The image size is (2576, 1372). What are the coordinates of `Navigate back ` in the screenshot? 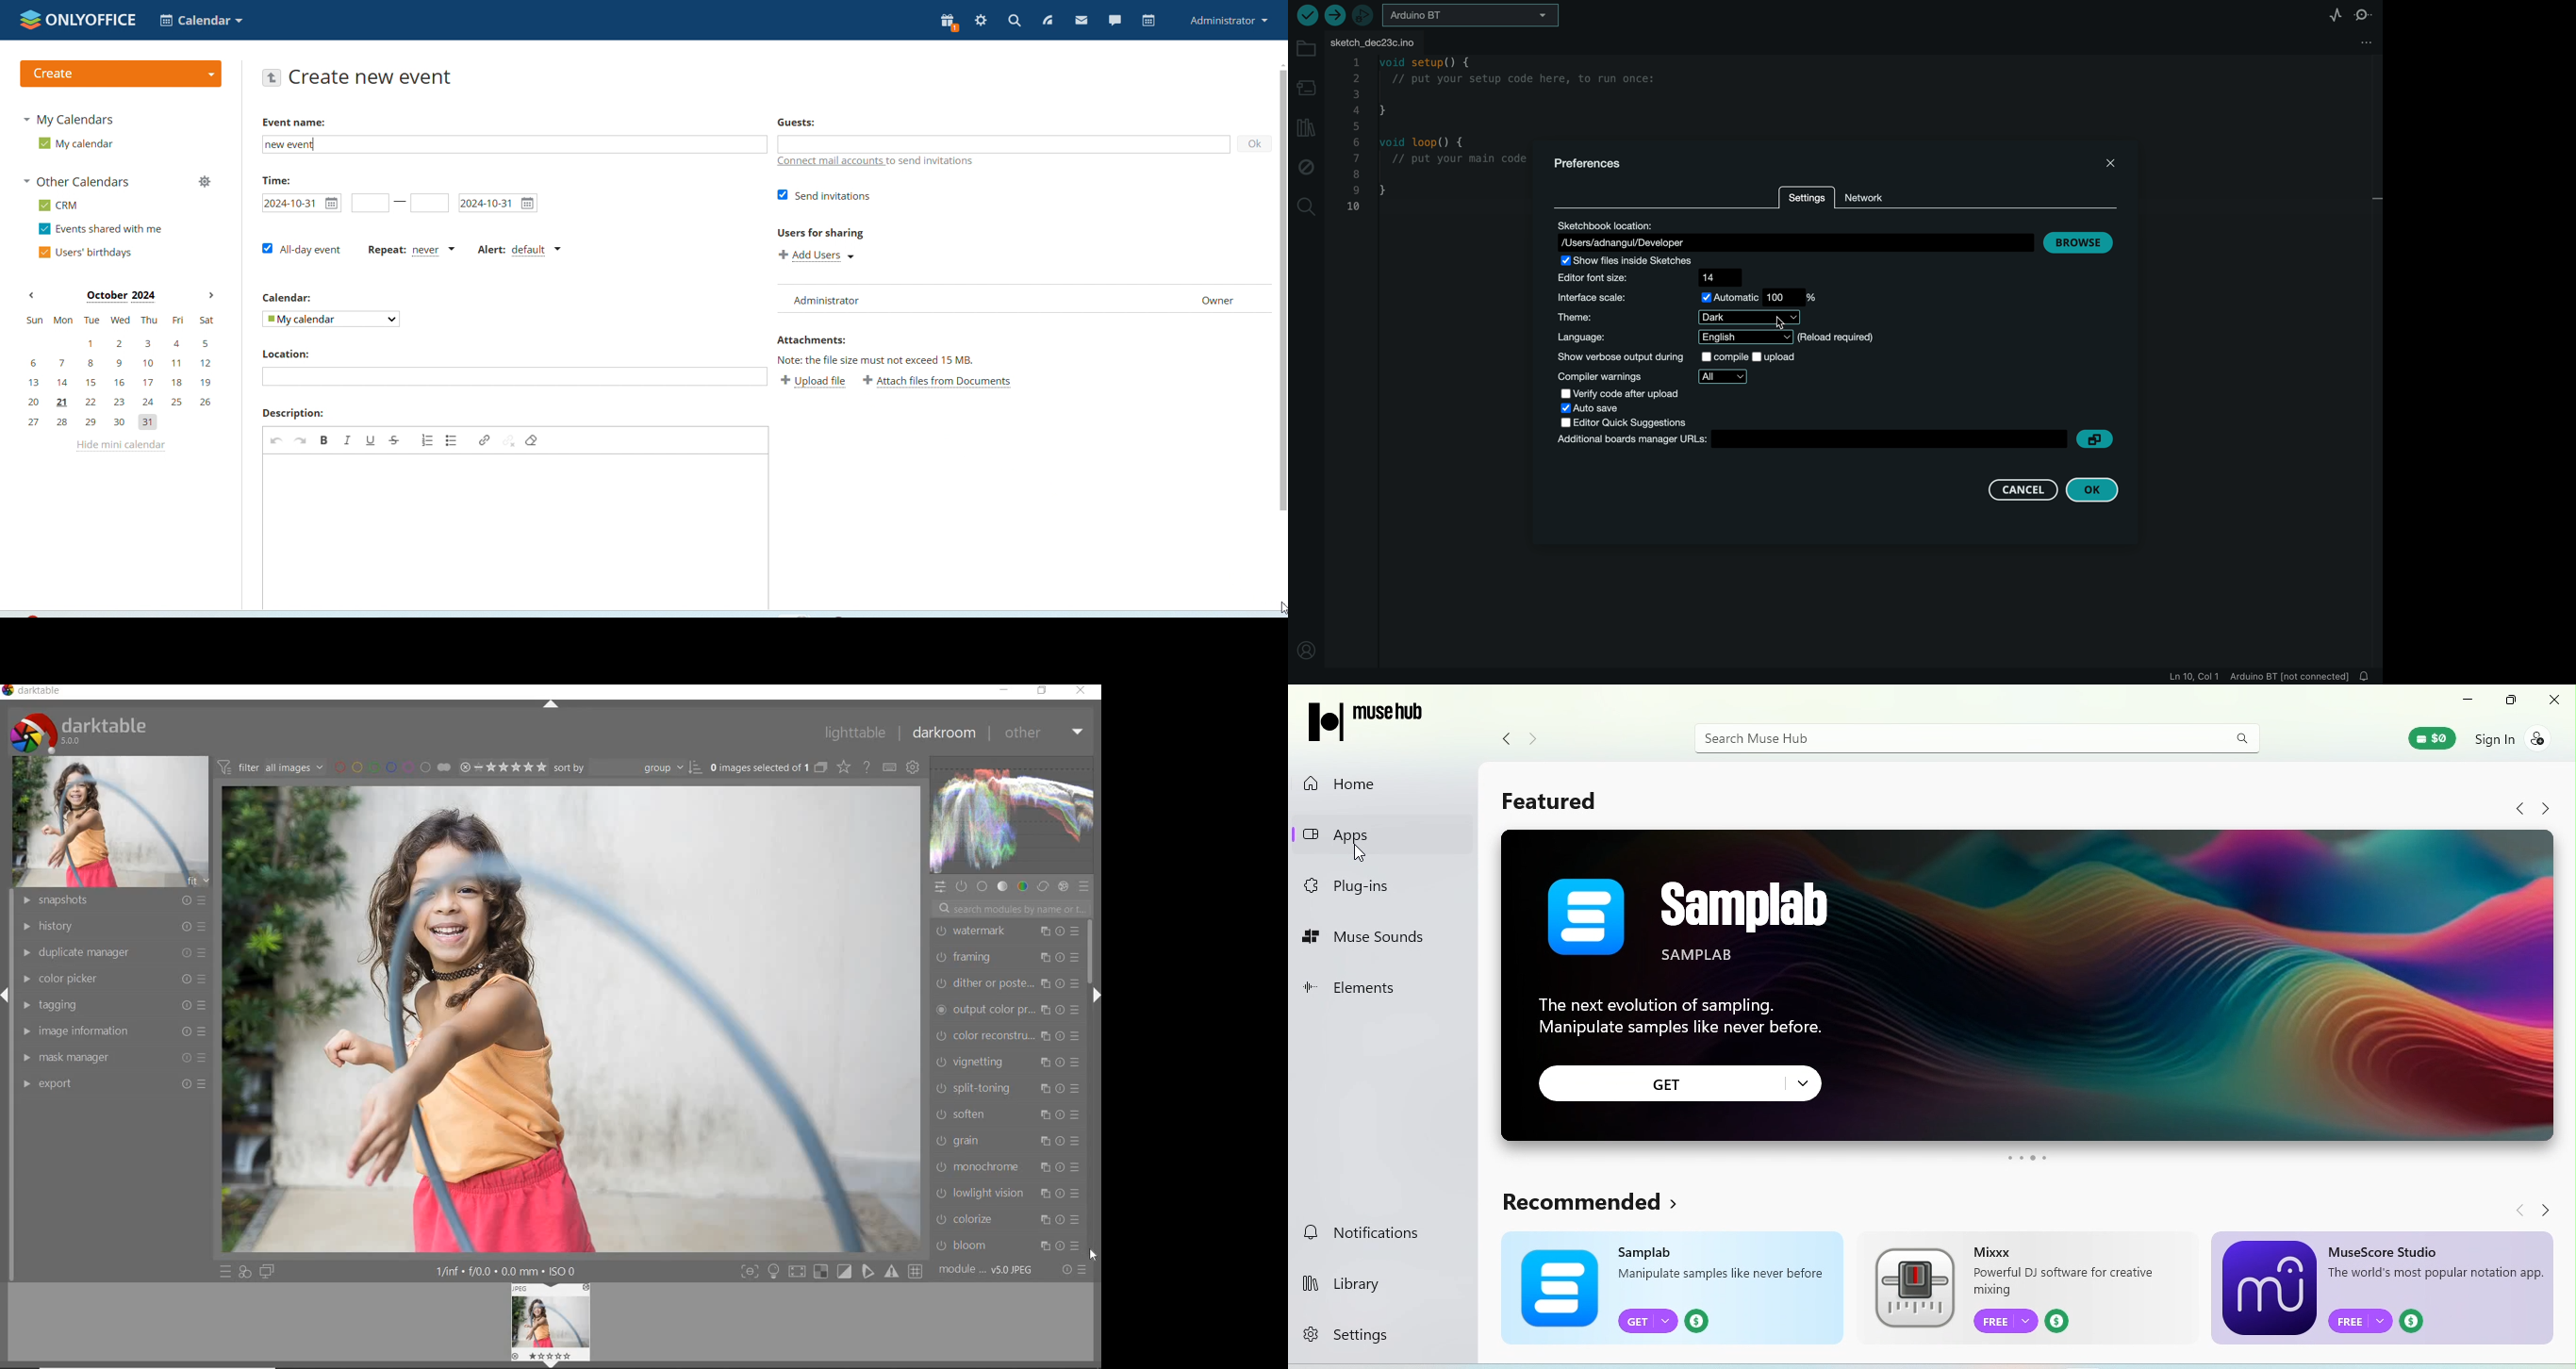 It's located at (1507, 738).